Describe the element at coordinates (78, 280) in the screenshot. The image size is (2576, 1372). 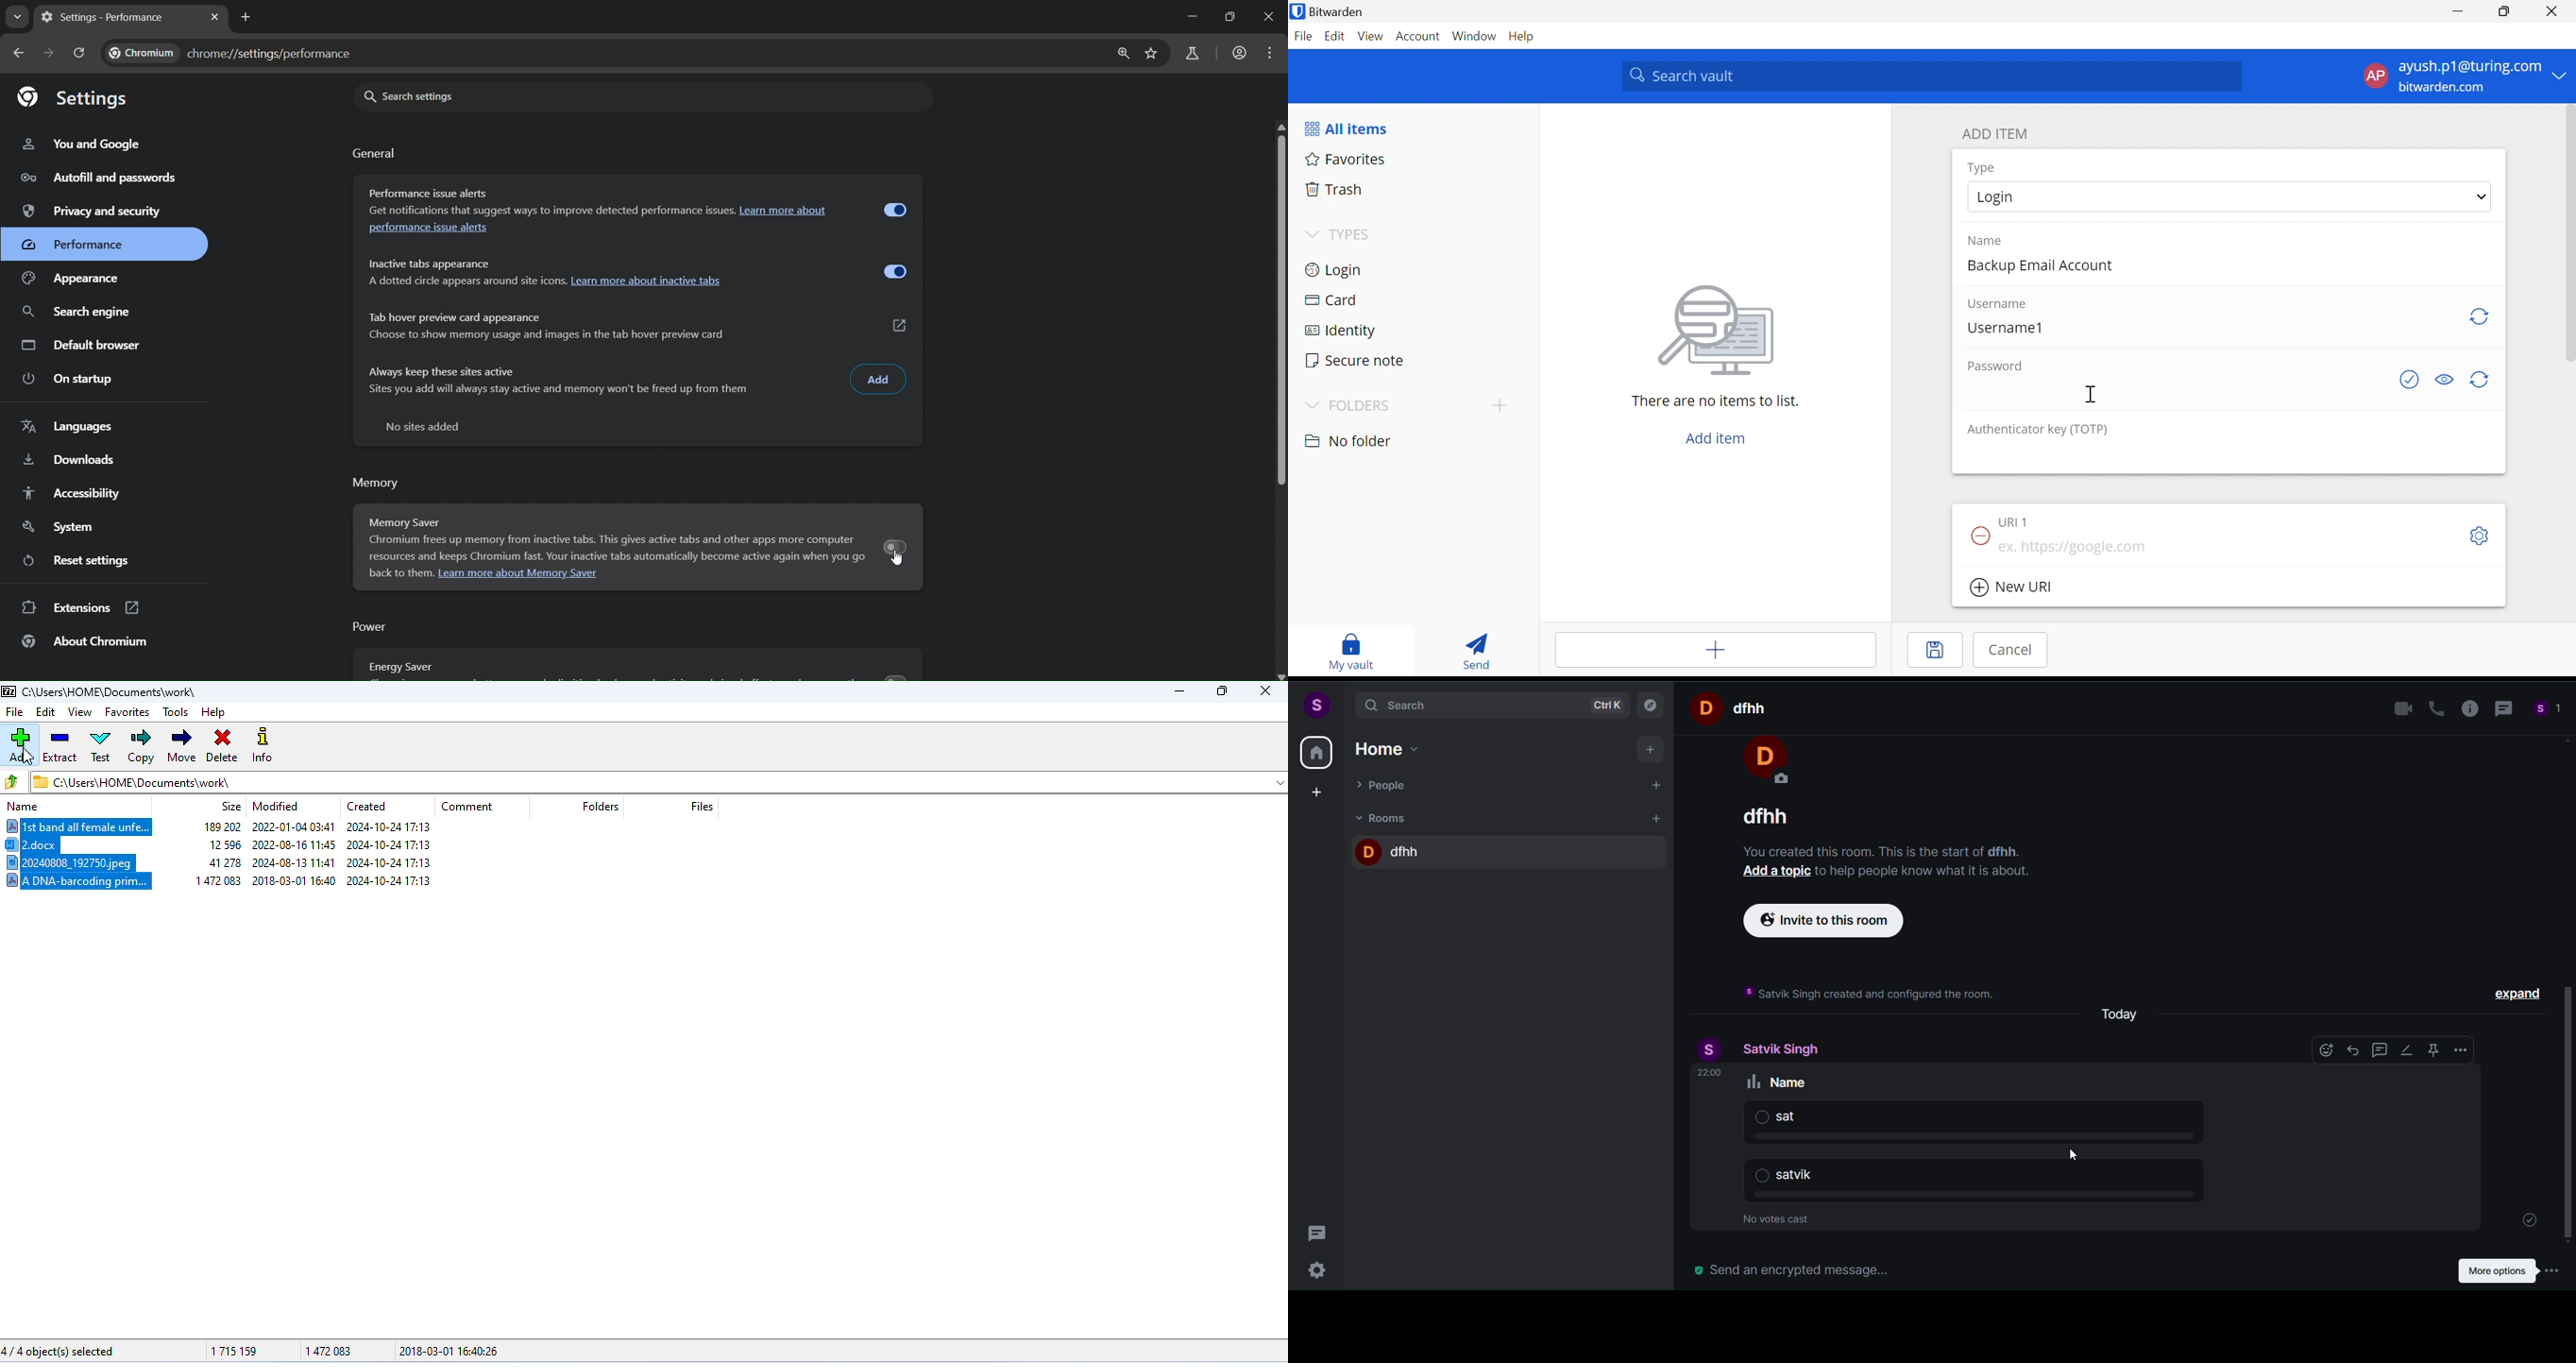
I see `appearance` at that location.